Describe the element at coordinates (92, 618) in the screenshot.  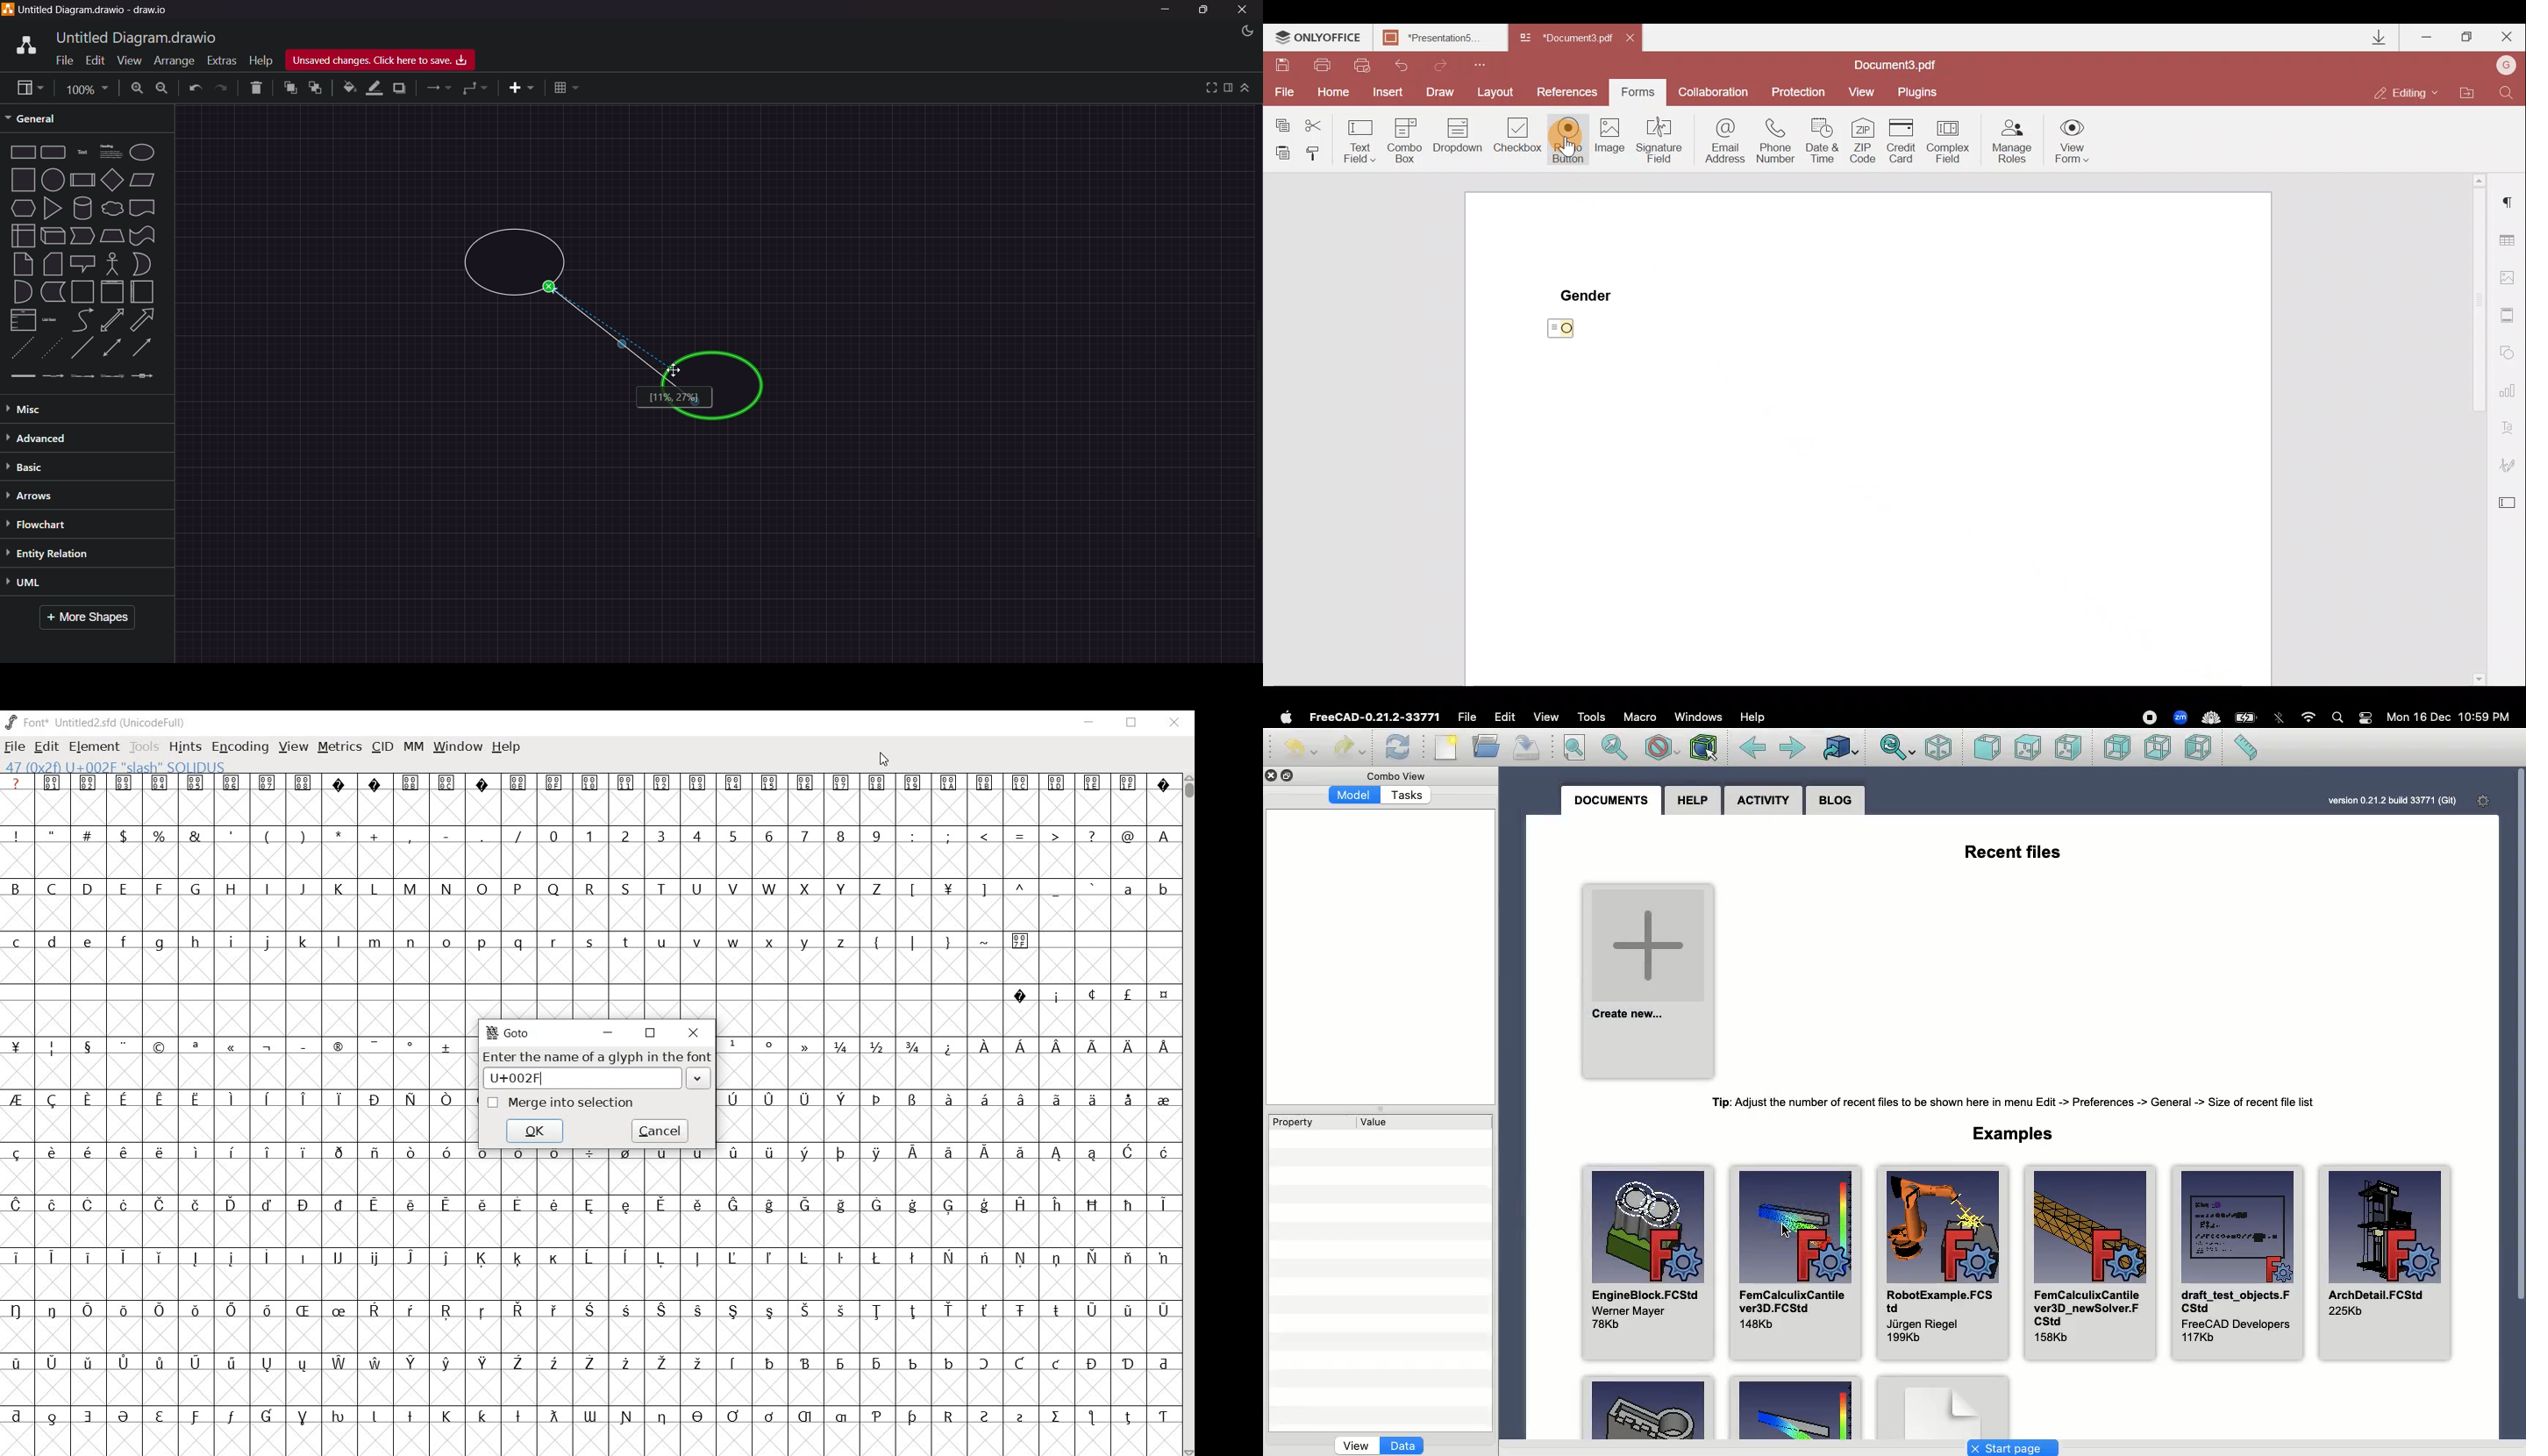
I see `More Shapes` at that location.